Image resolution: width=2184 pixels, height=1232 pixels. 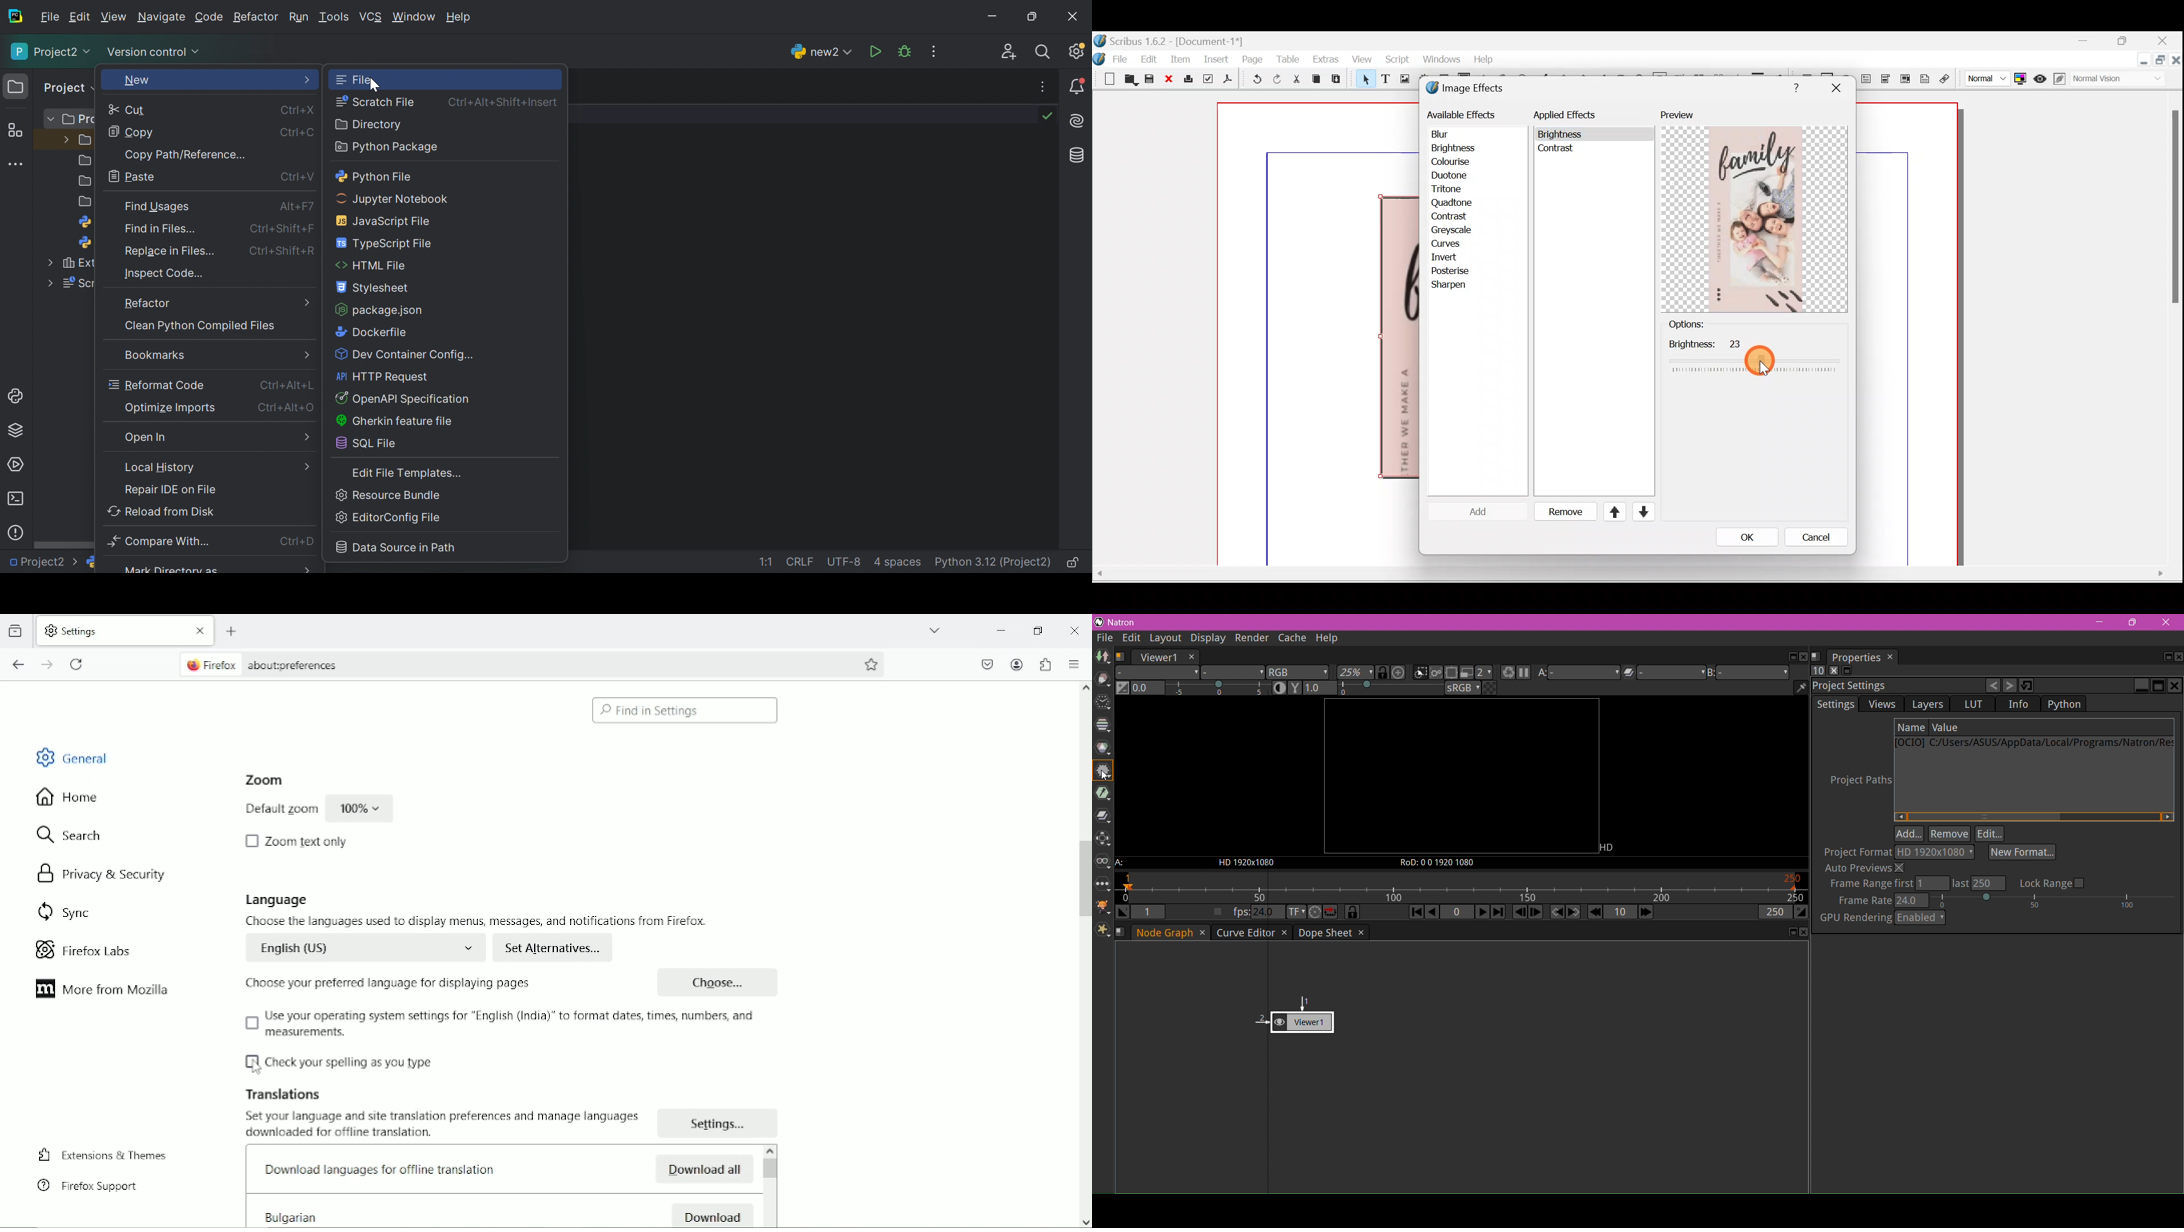 I want to click on Auto-contrast, so click(x=1281, y=687).